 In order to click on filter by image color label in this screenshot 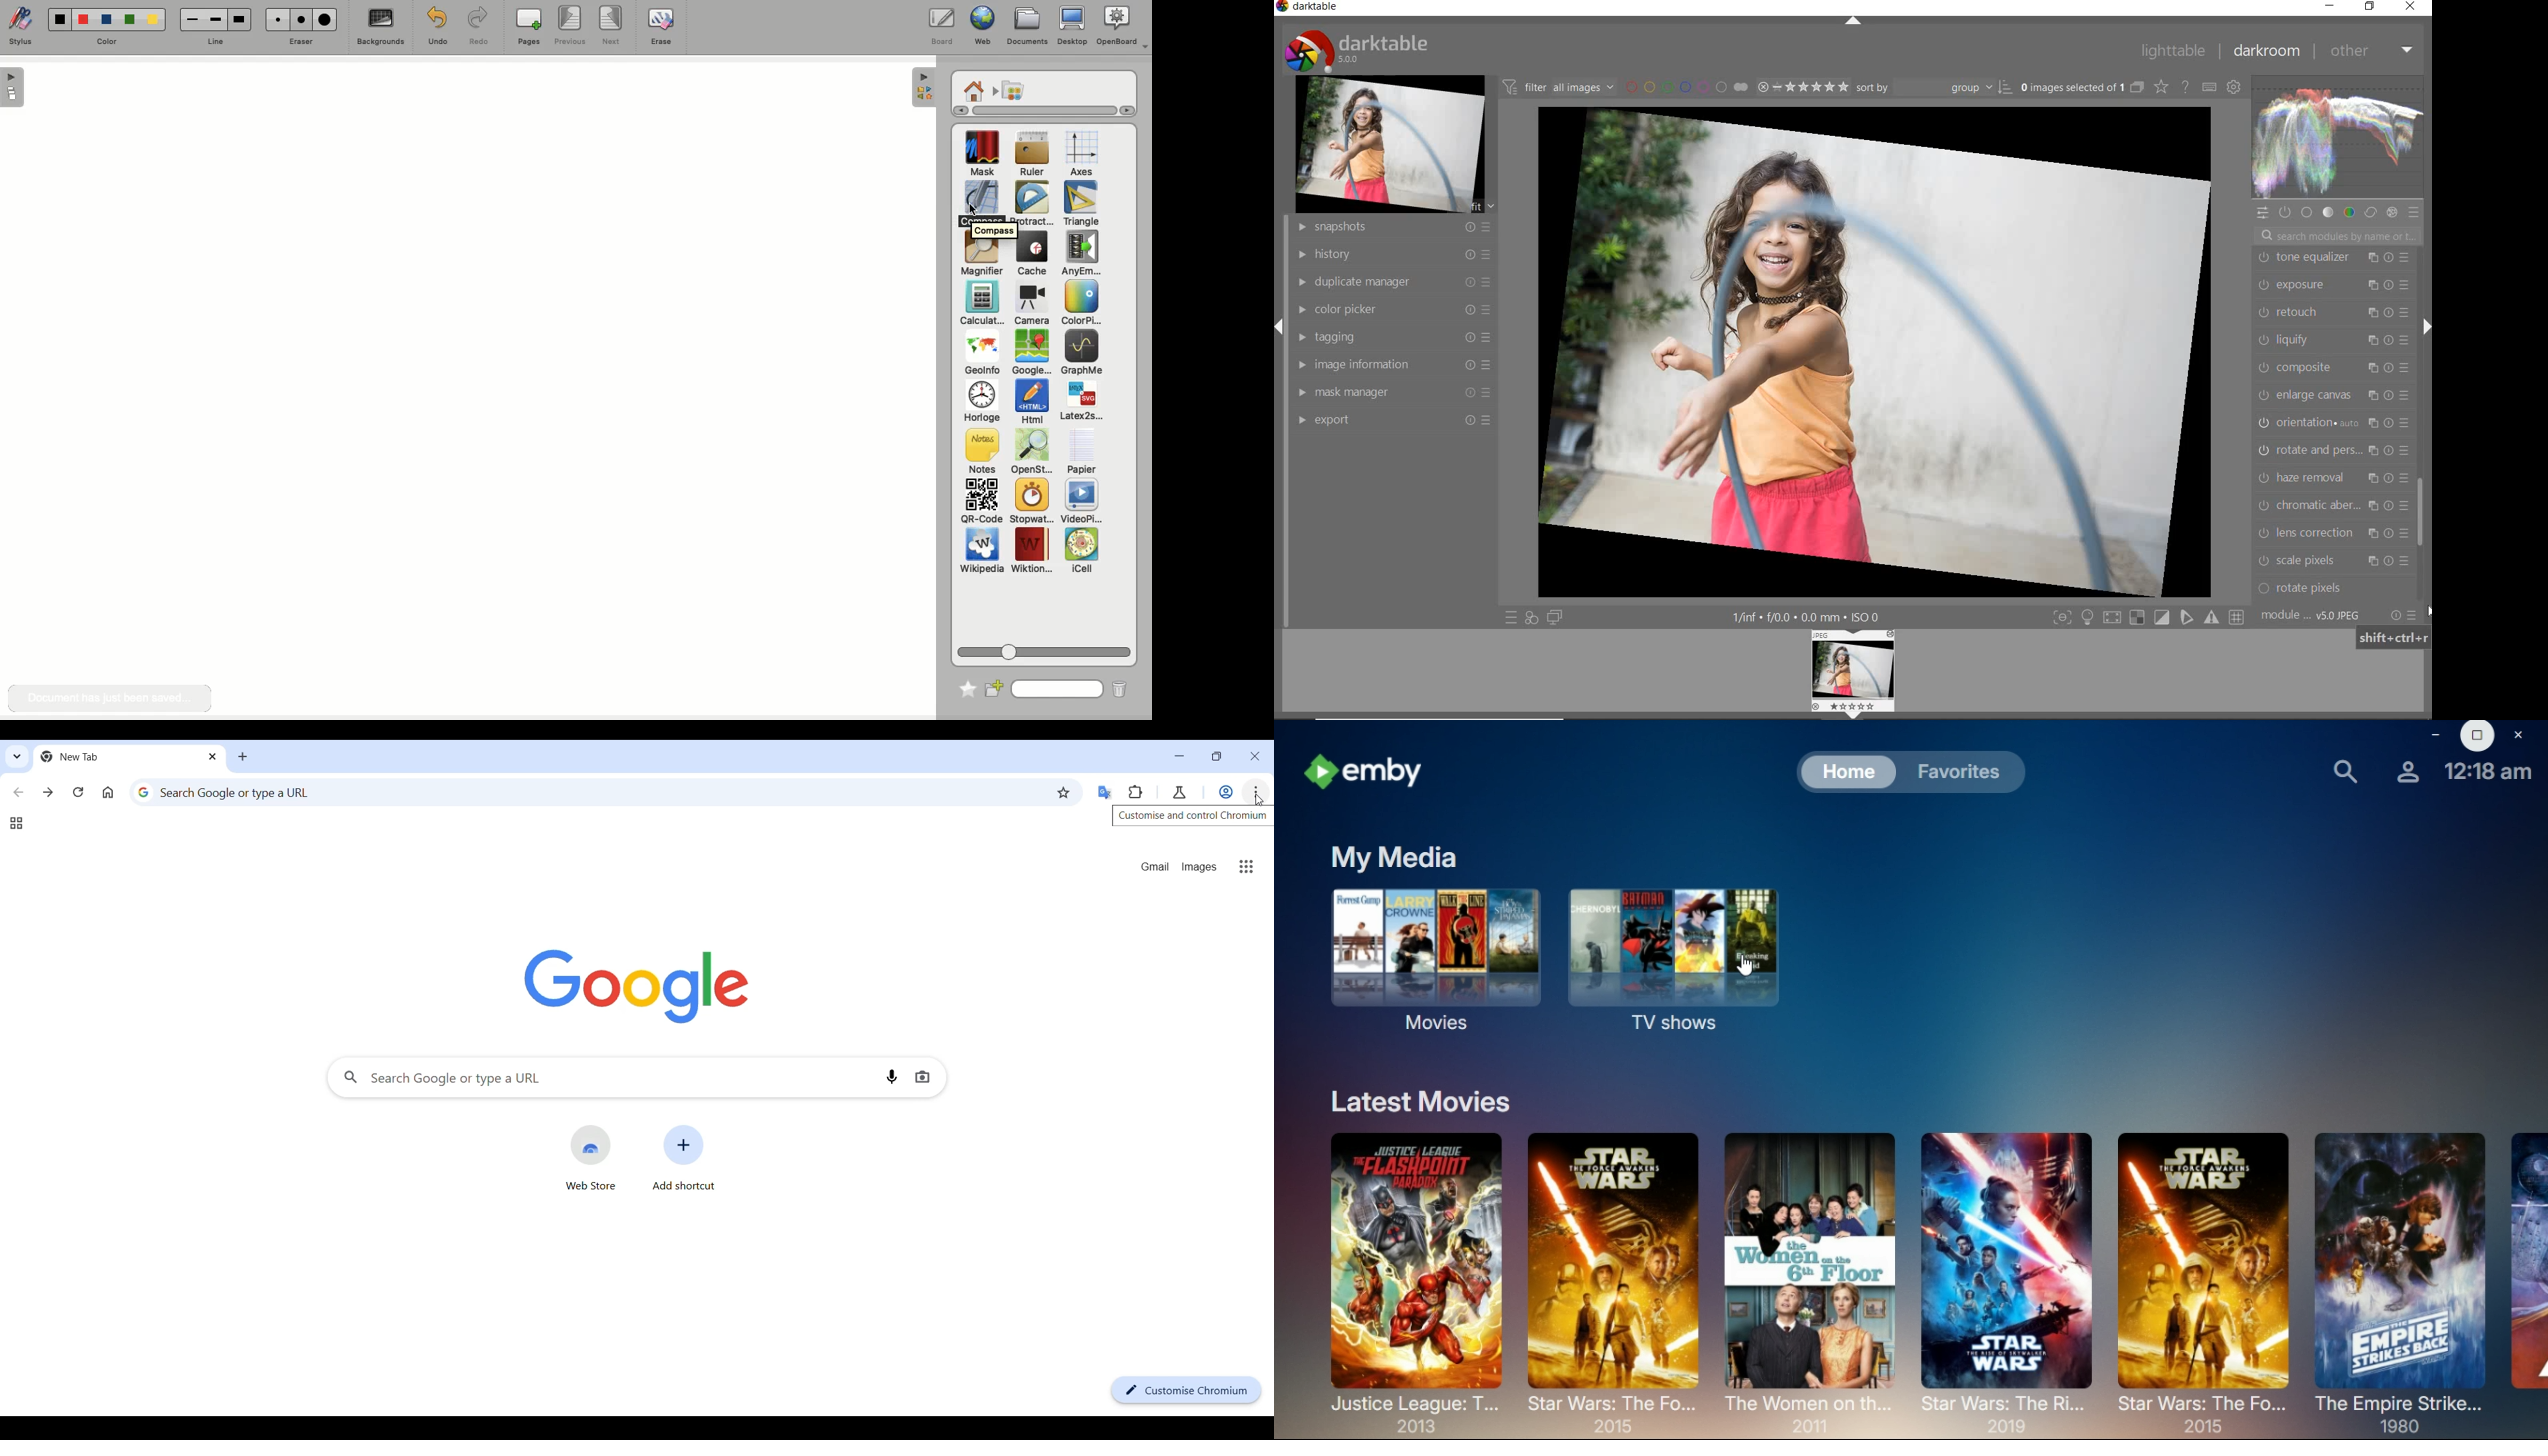, I will do `click(1686, 86)`.